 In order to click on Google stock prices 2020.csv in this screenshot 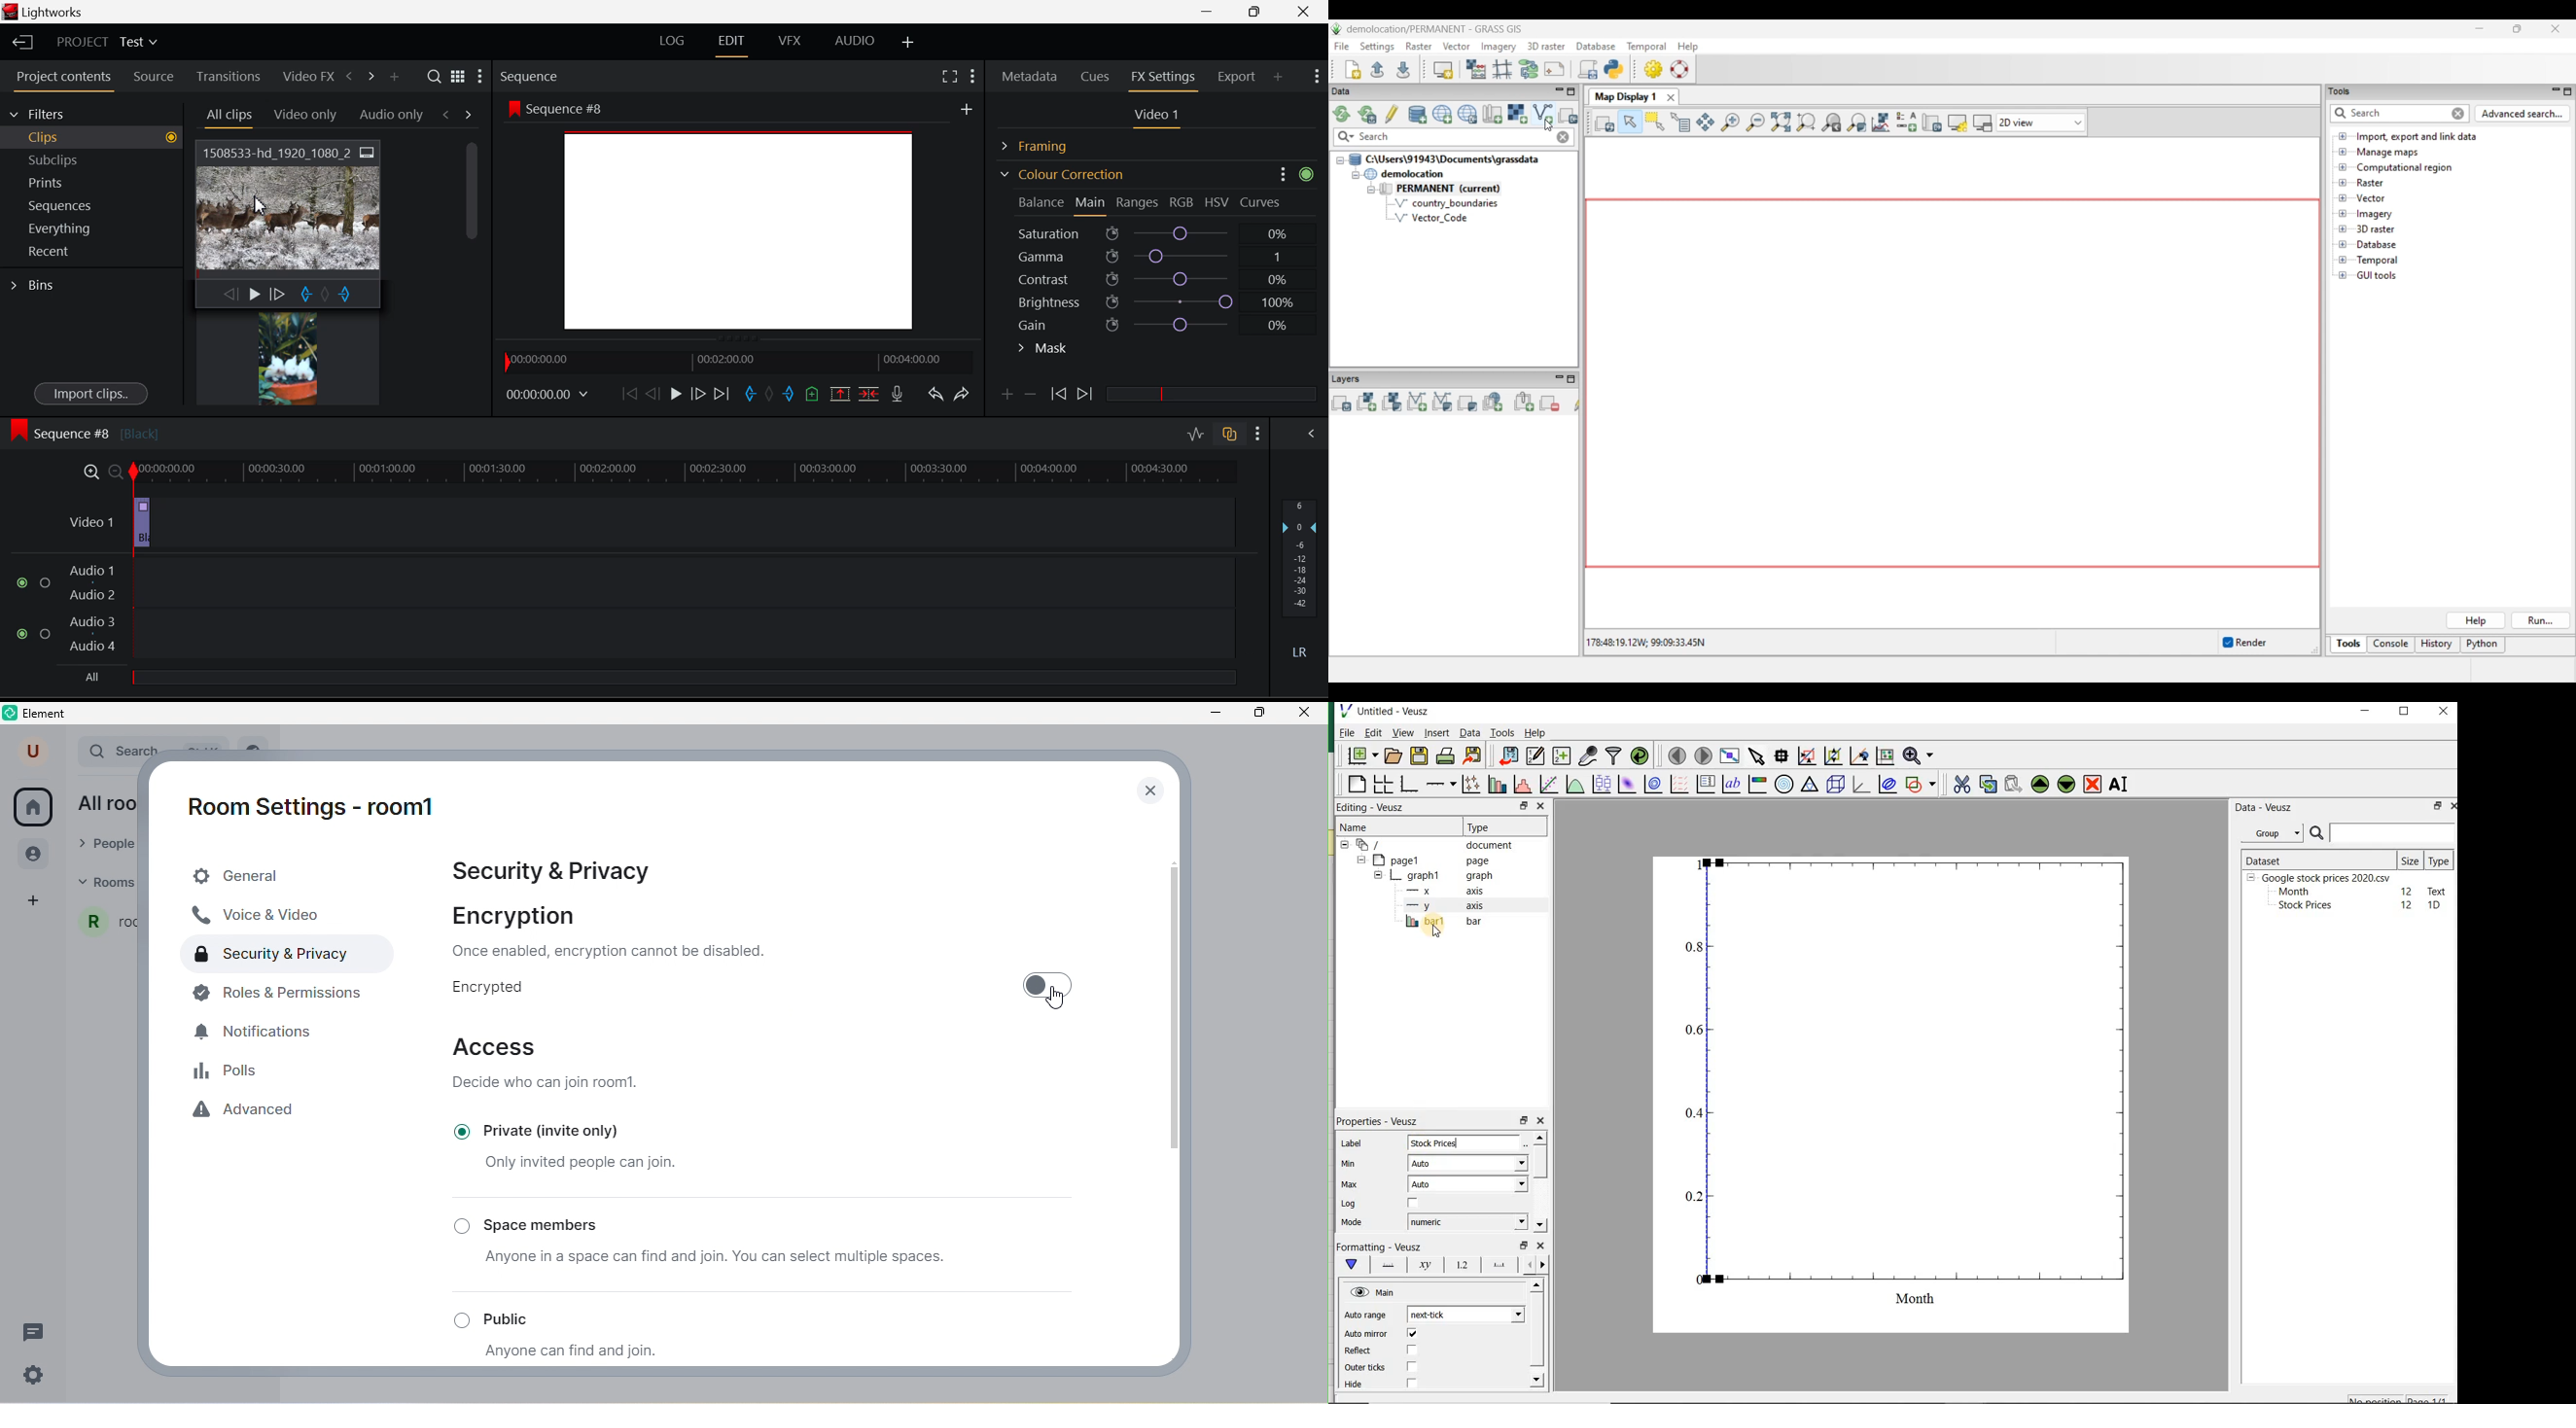, I will do `click(2322, 877)`.